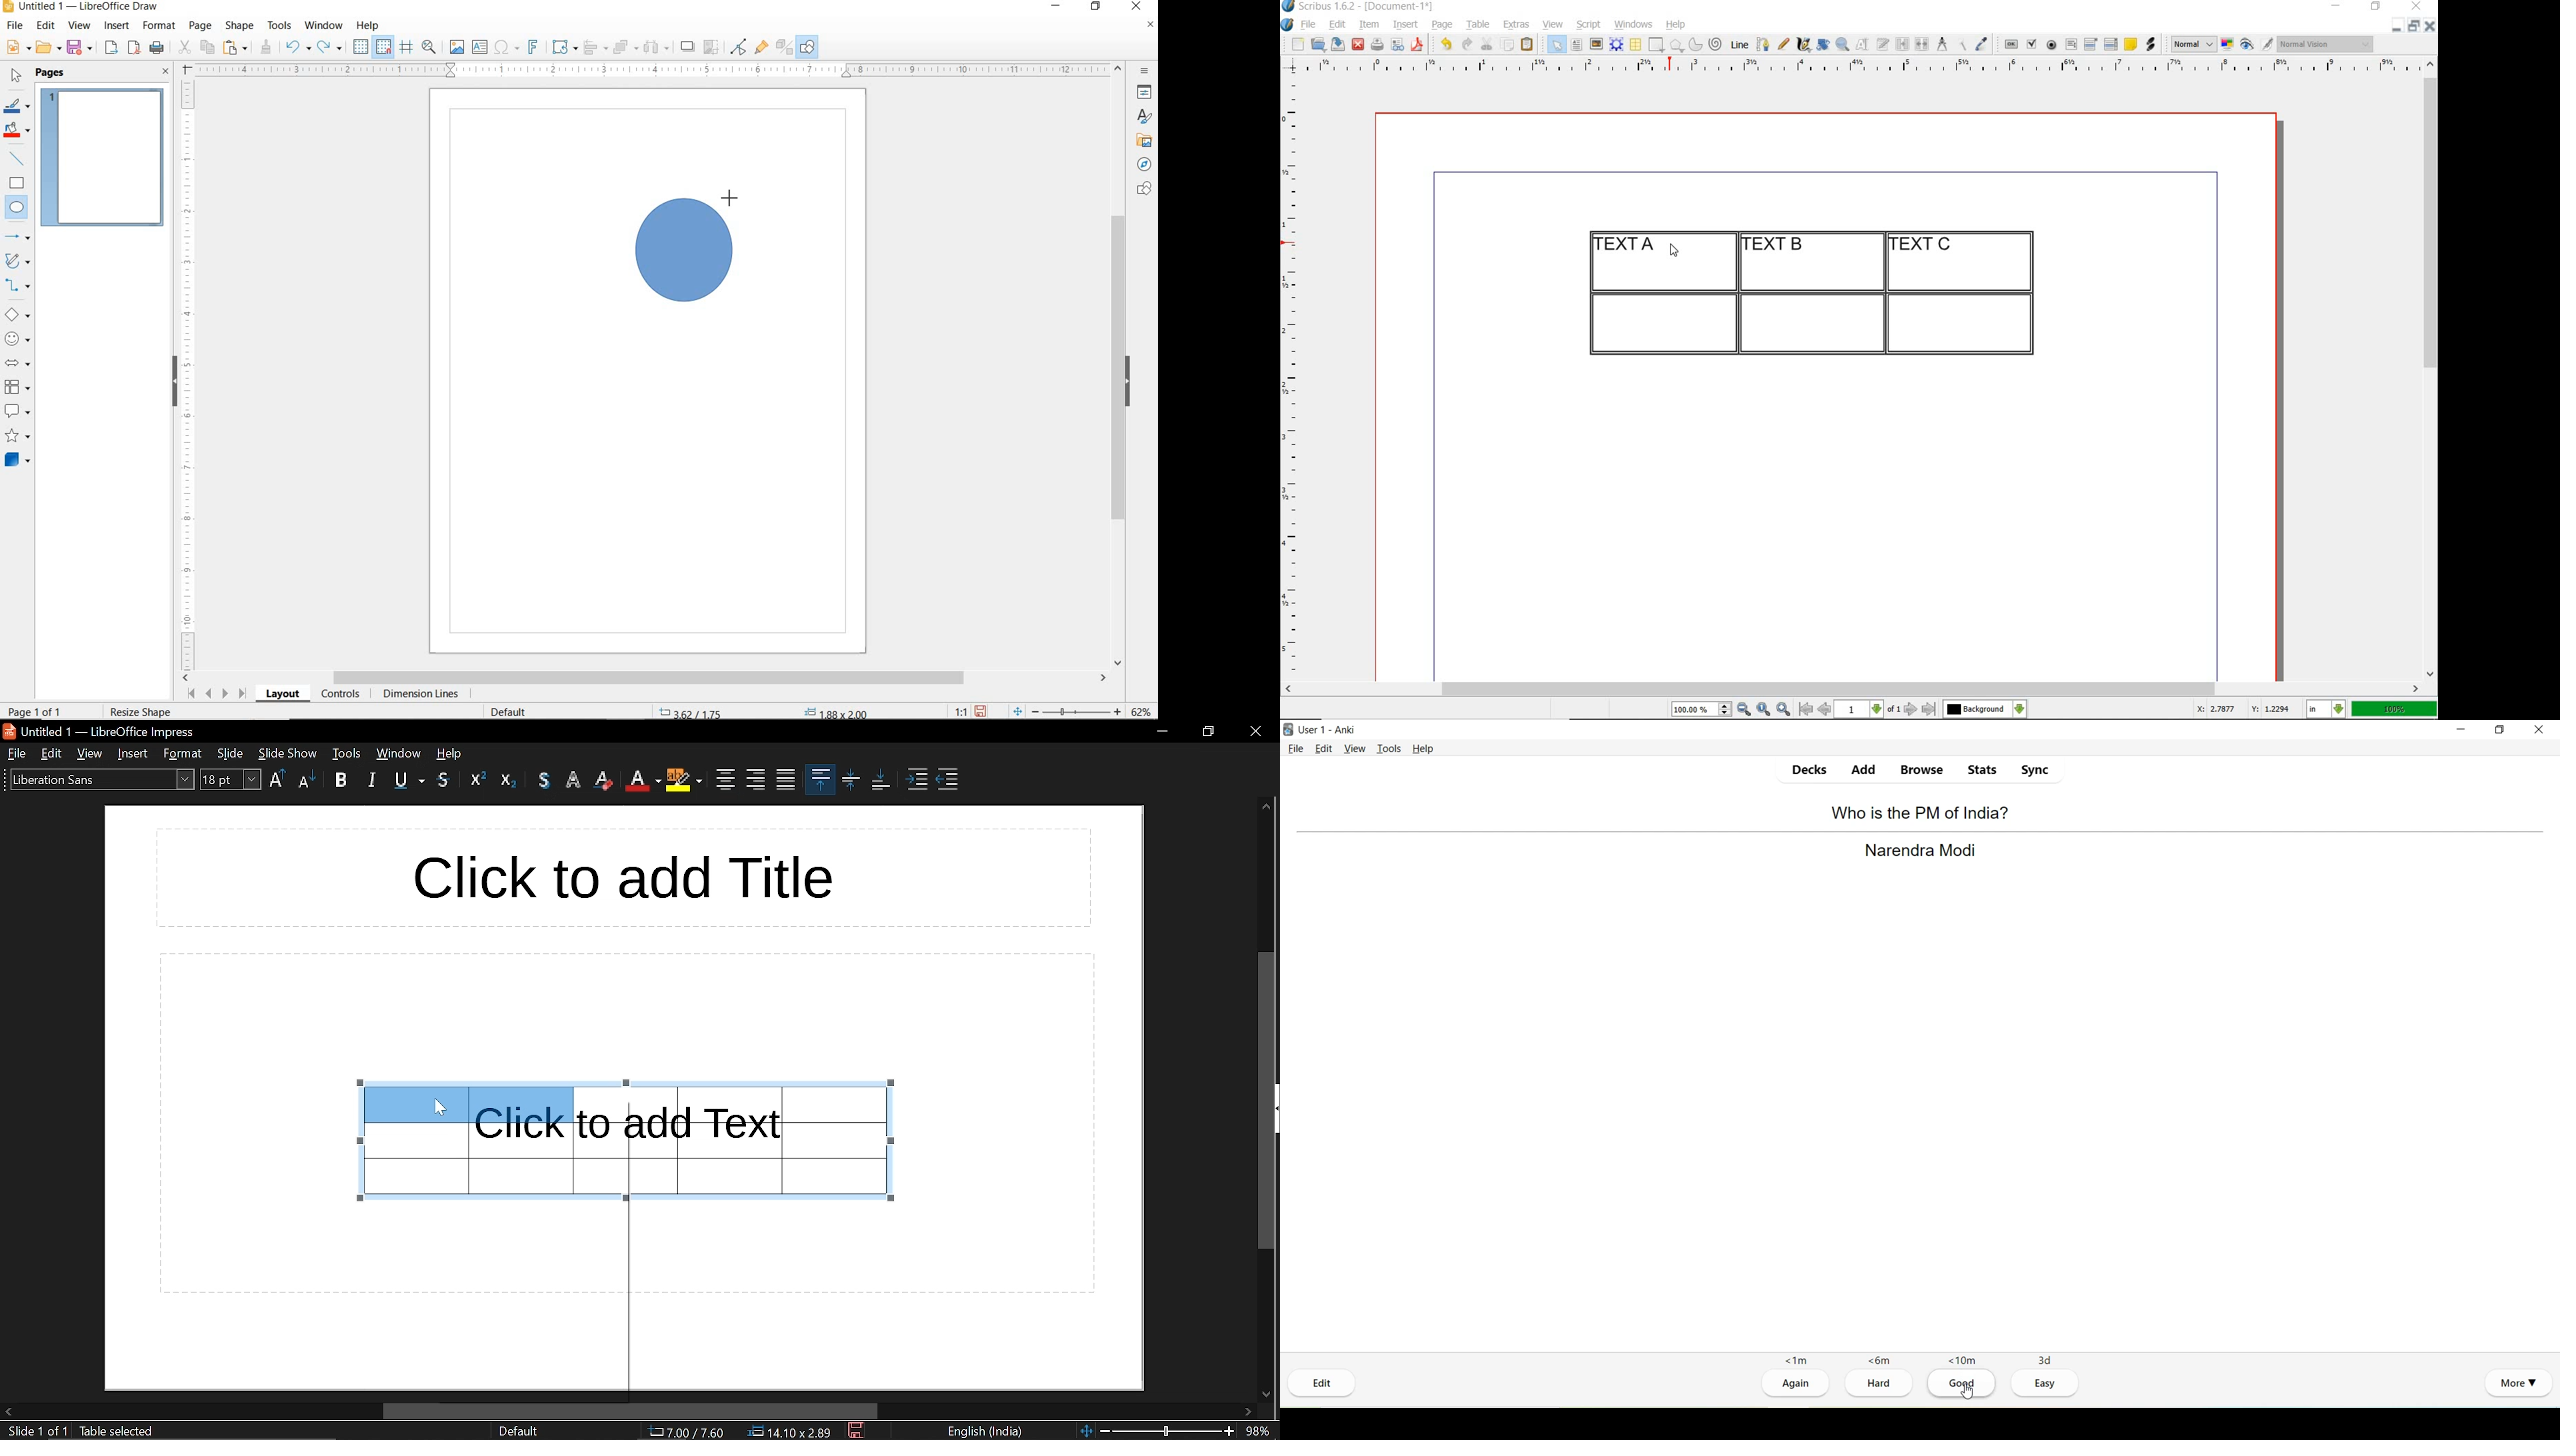 This screenshot has width=2576, height=1456. I want to click on DISPLAY GRID, so click(362, 47).